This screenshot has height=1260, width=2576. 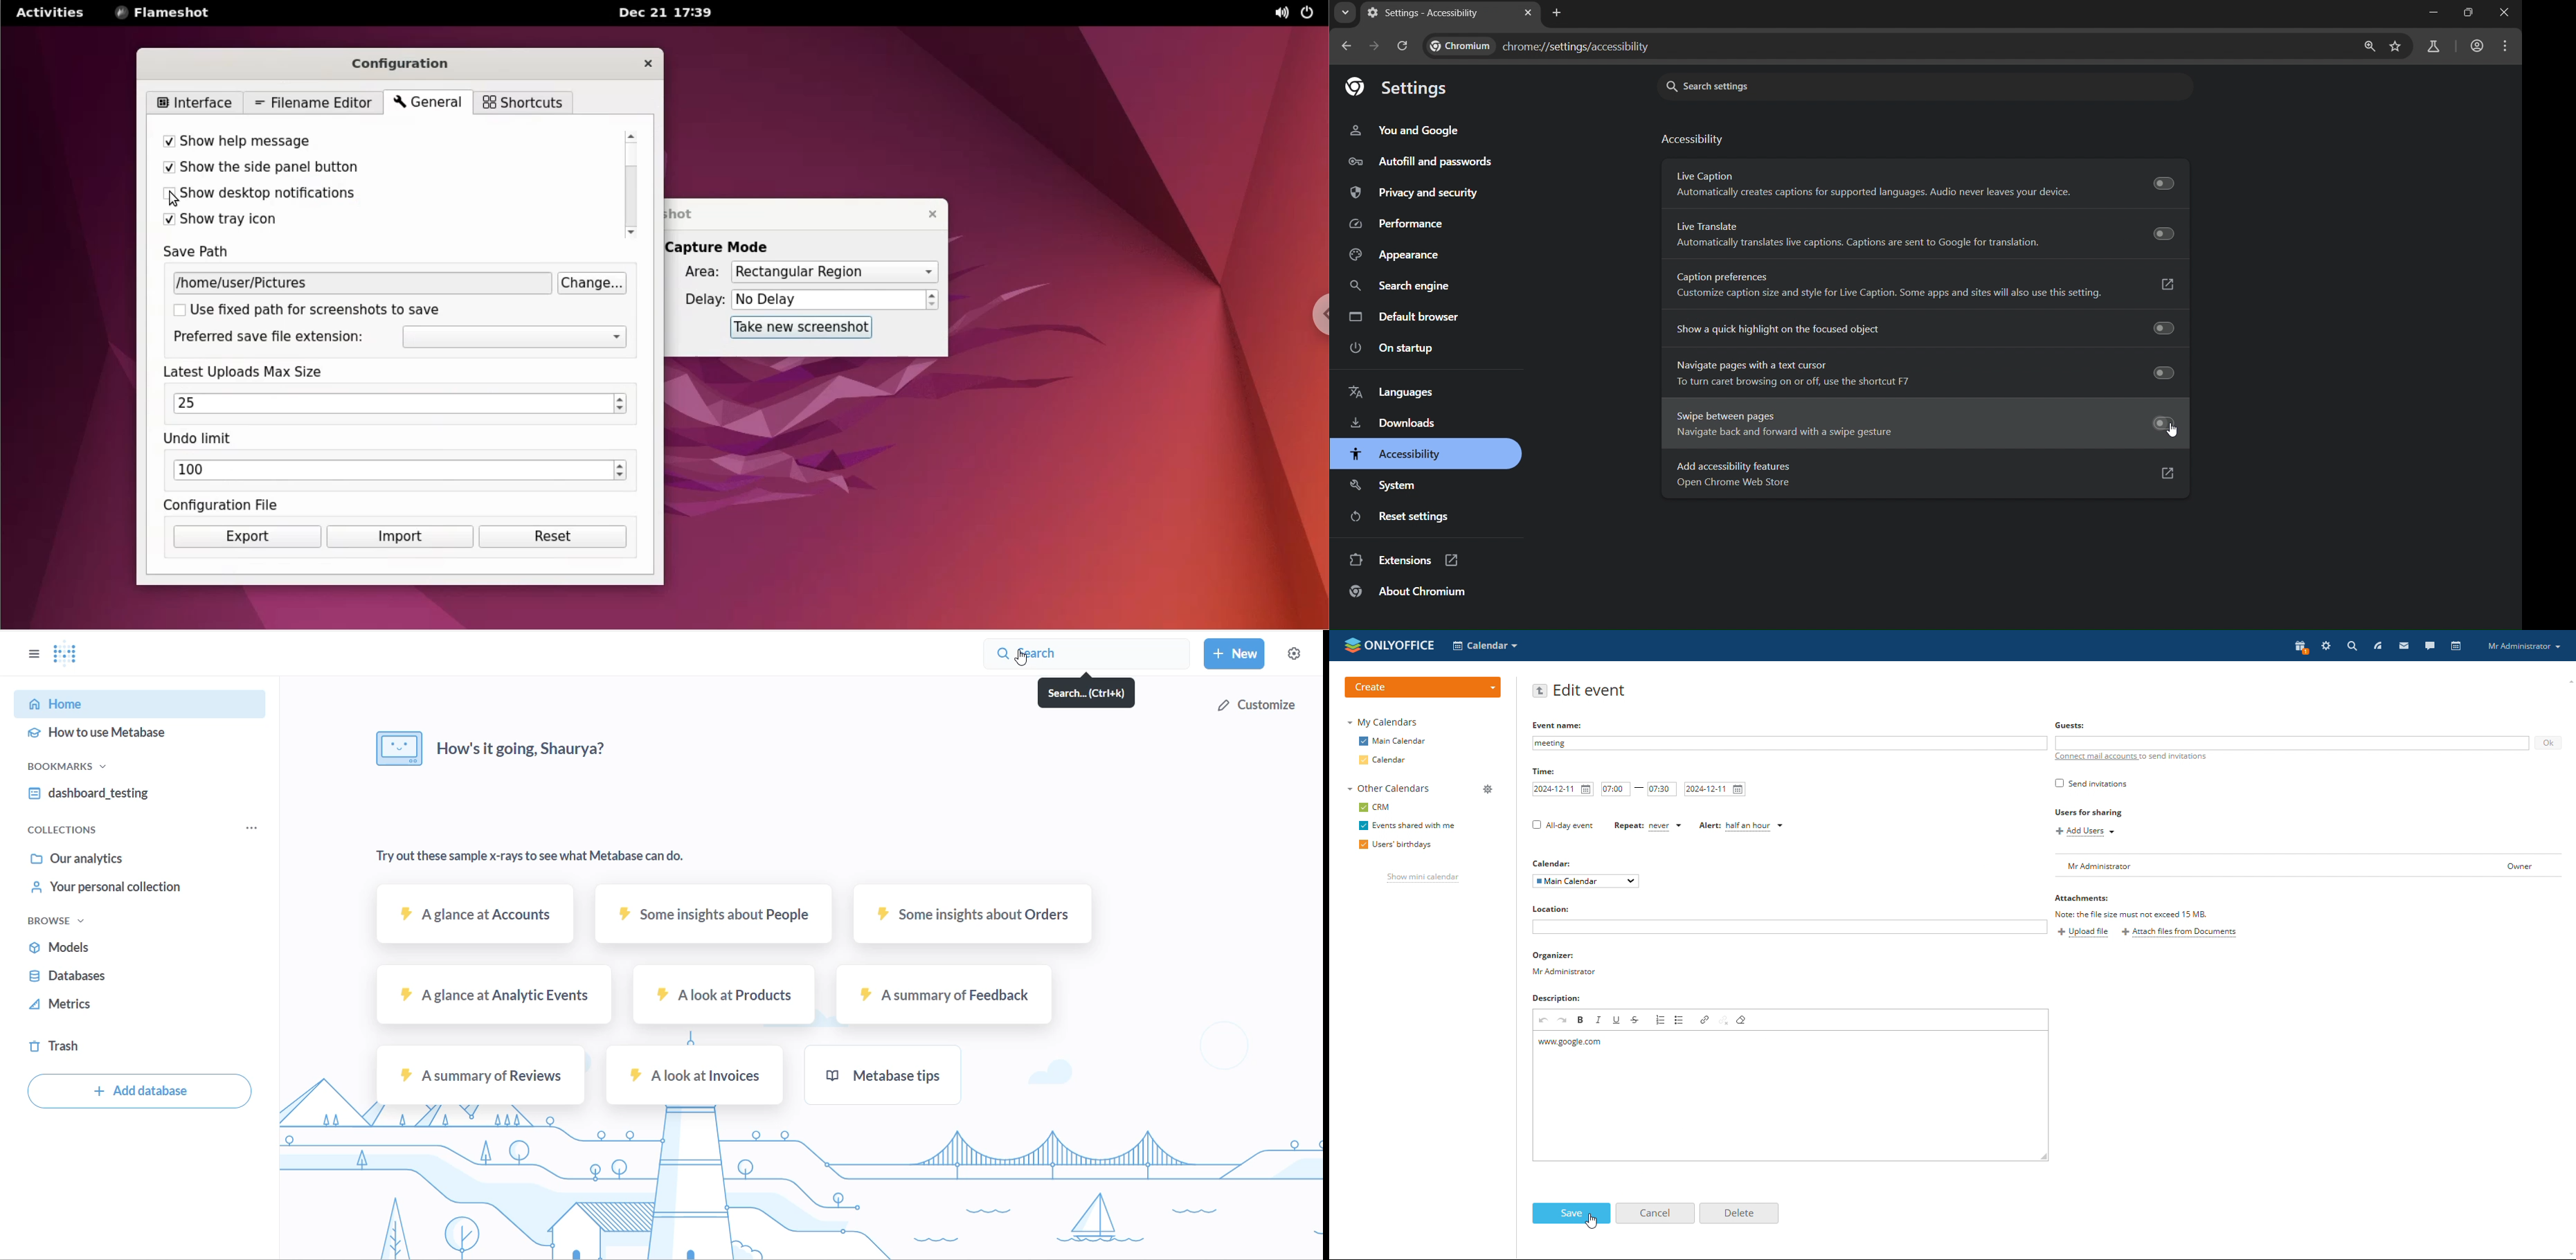 I want to click on redo, so click(x=1563, y=1020).